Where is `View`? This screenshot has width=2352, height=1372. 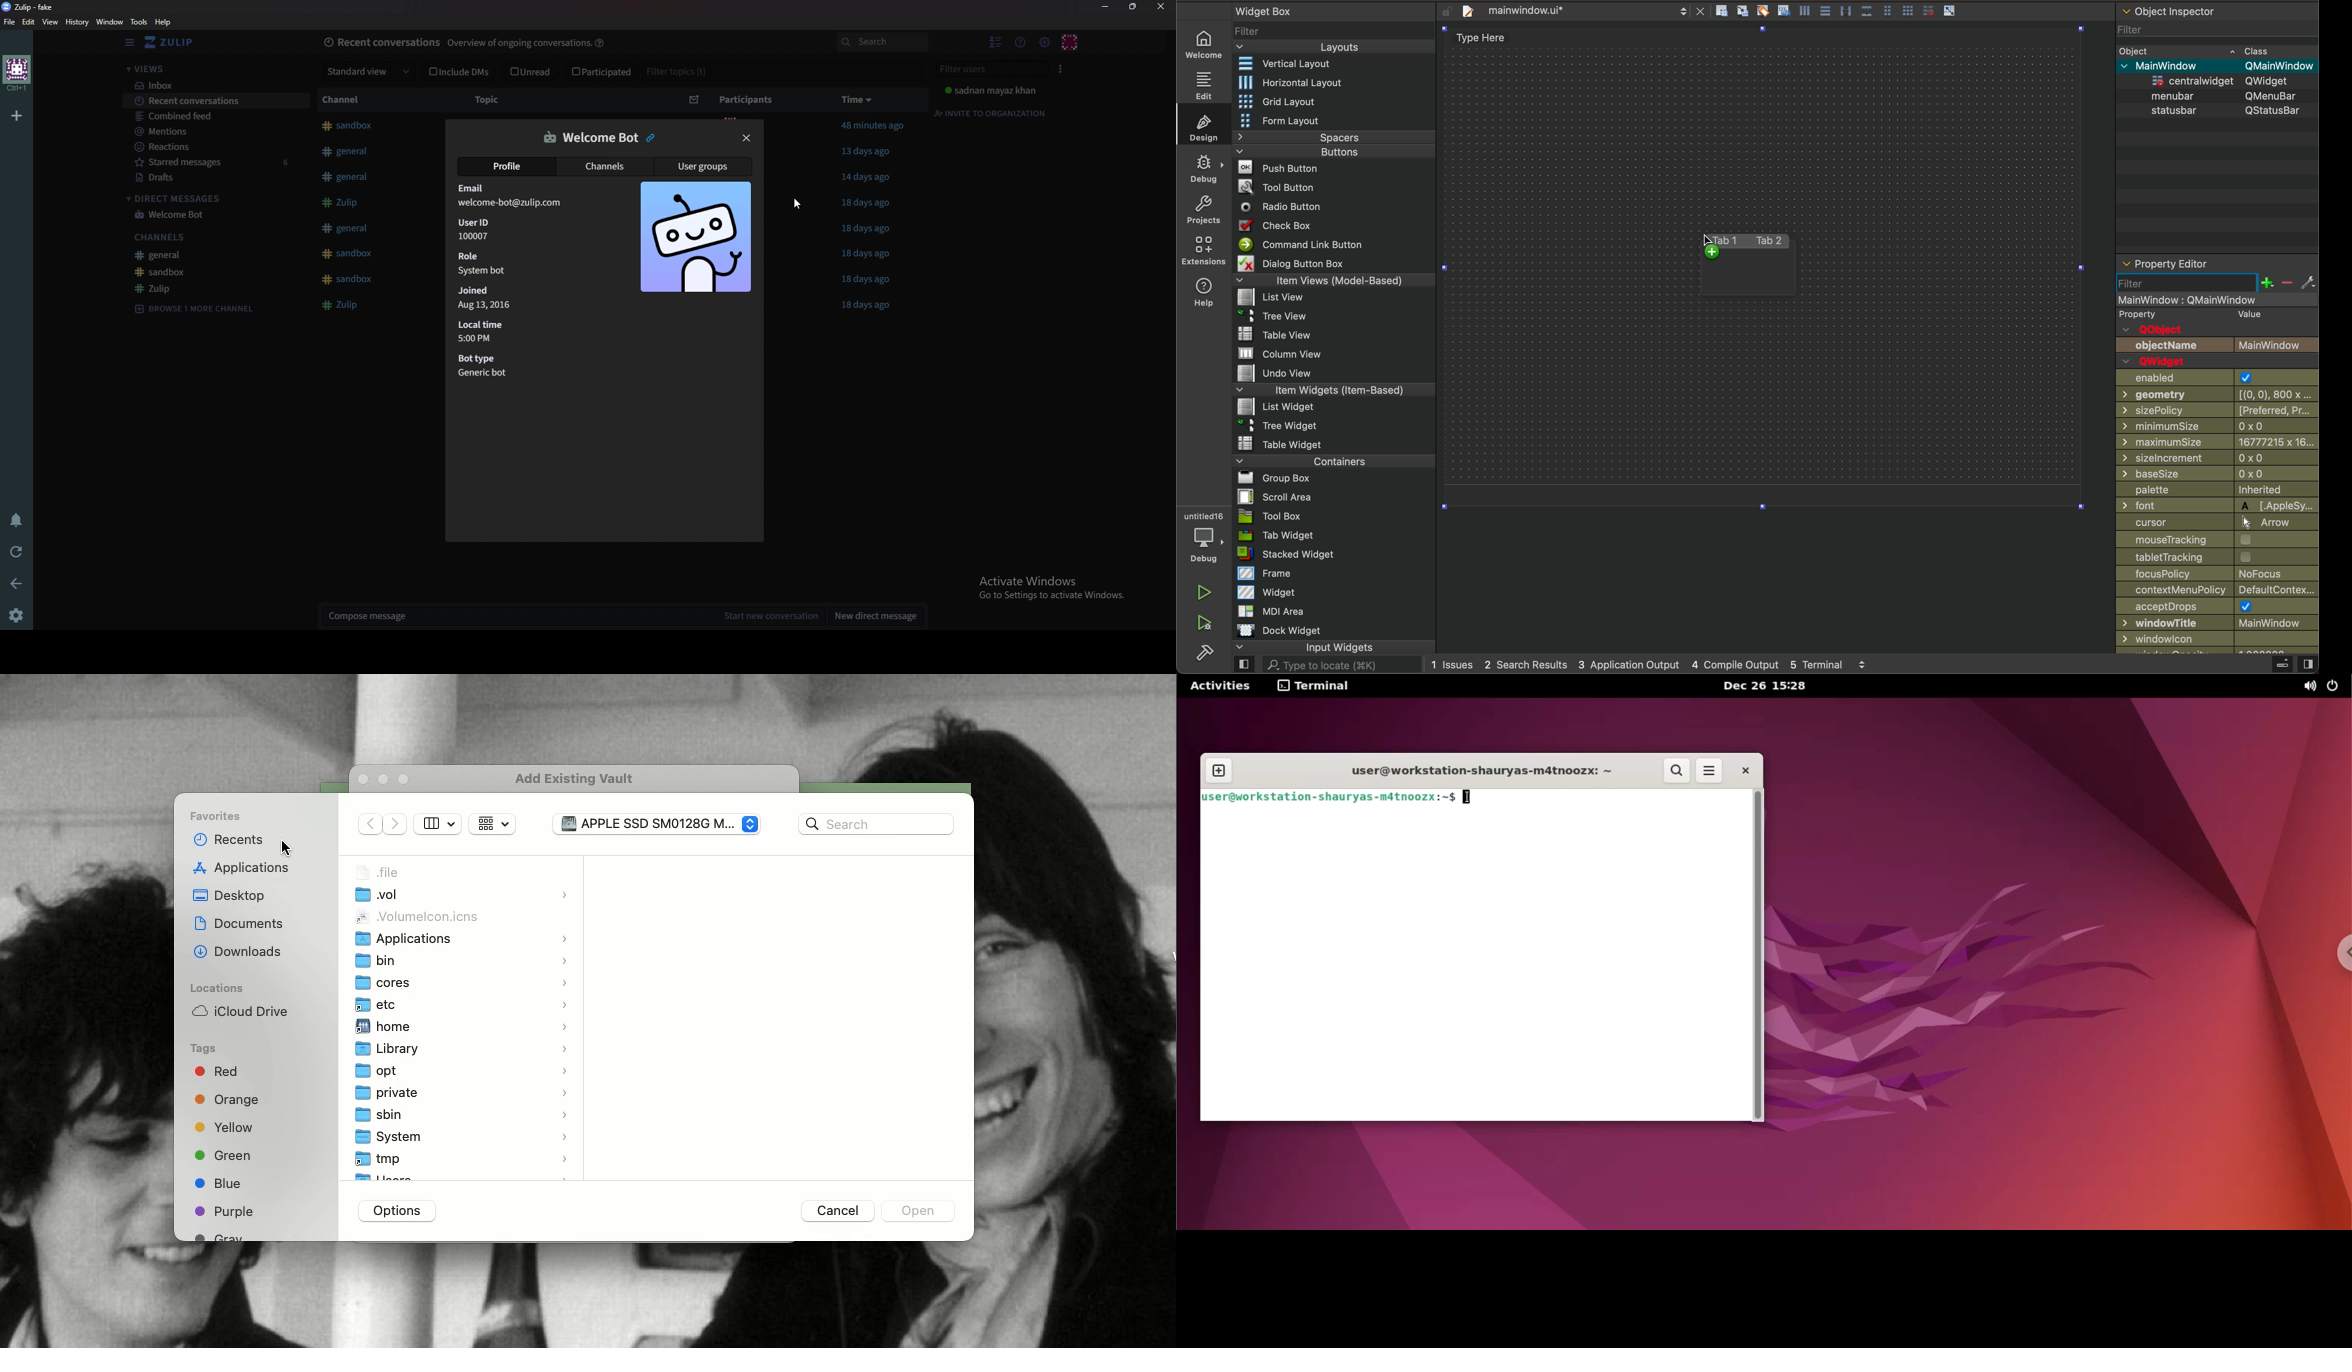 View is located at coordinates (49, 21).